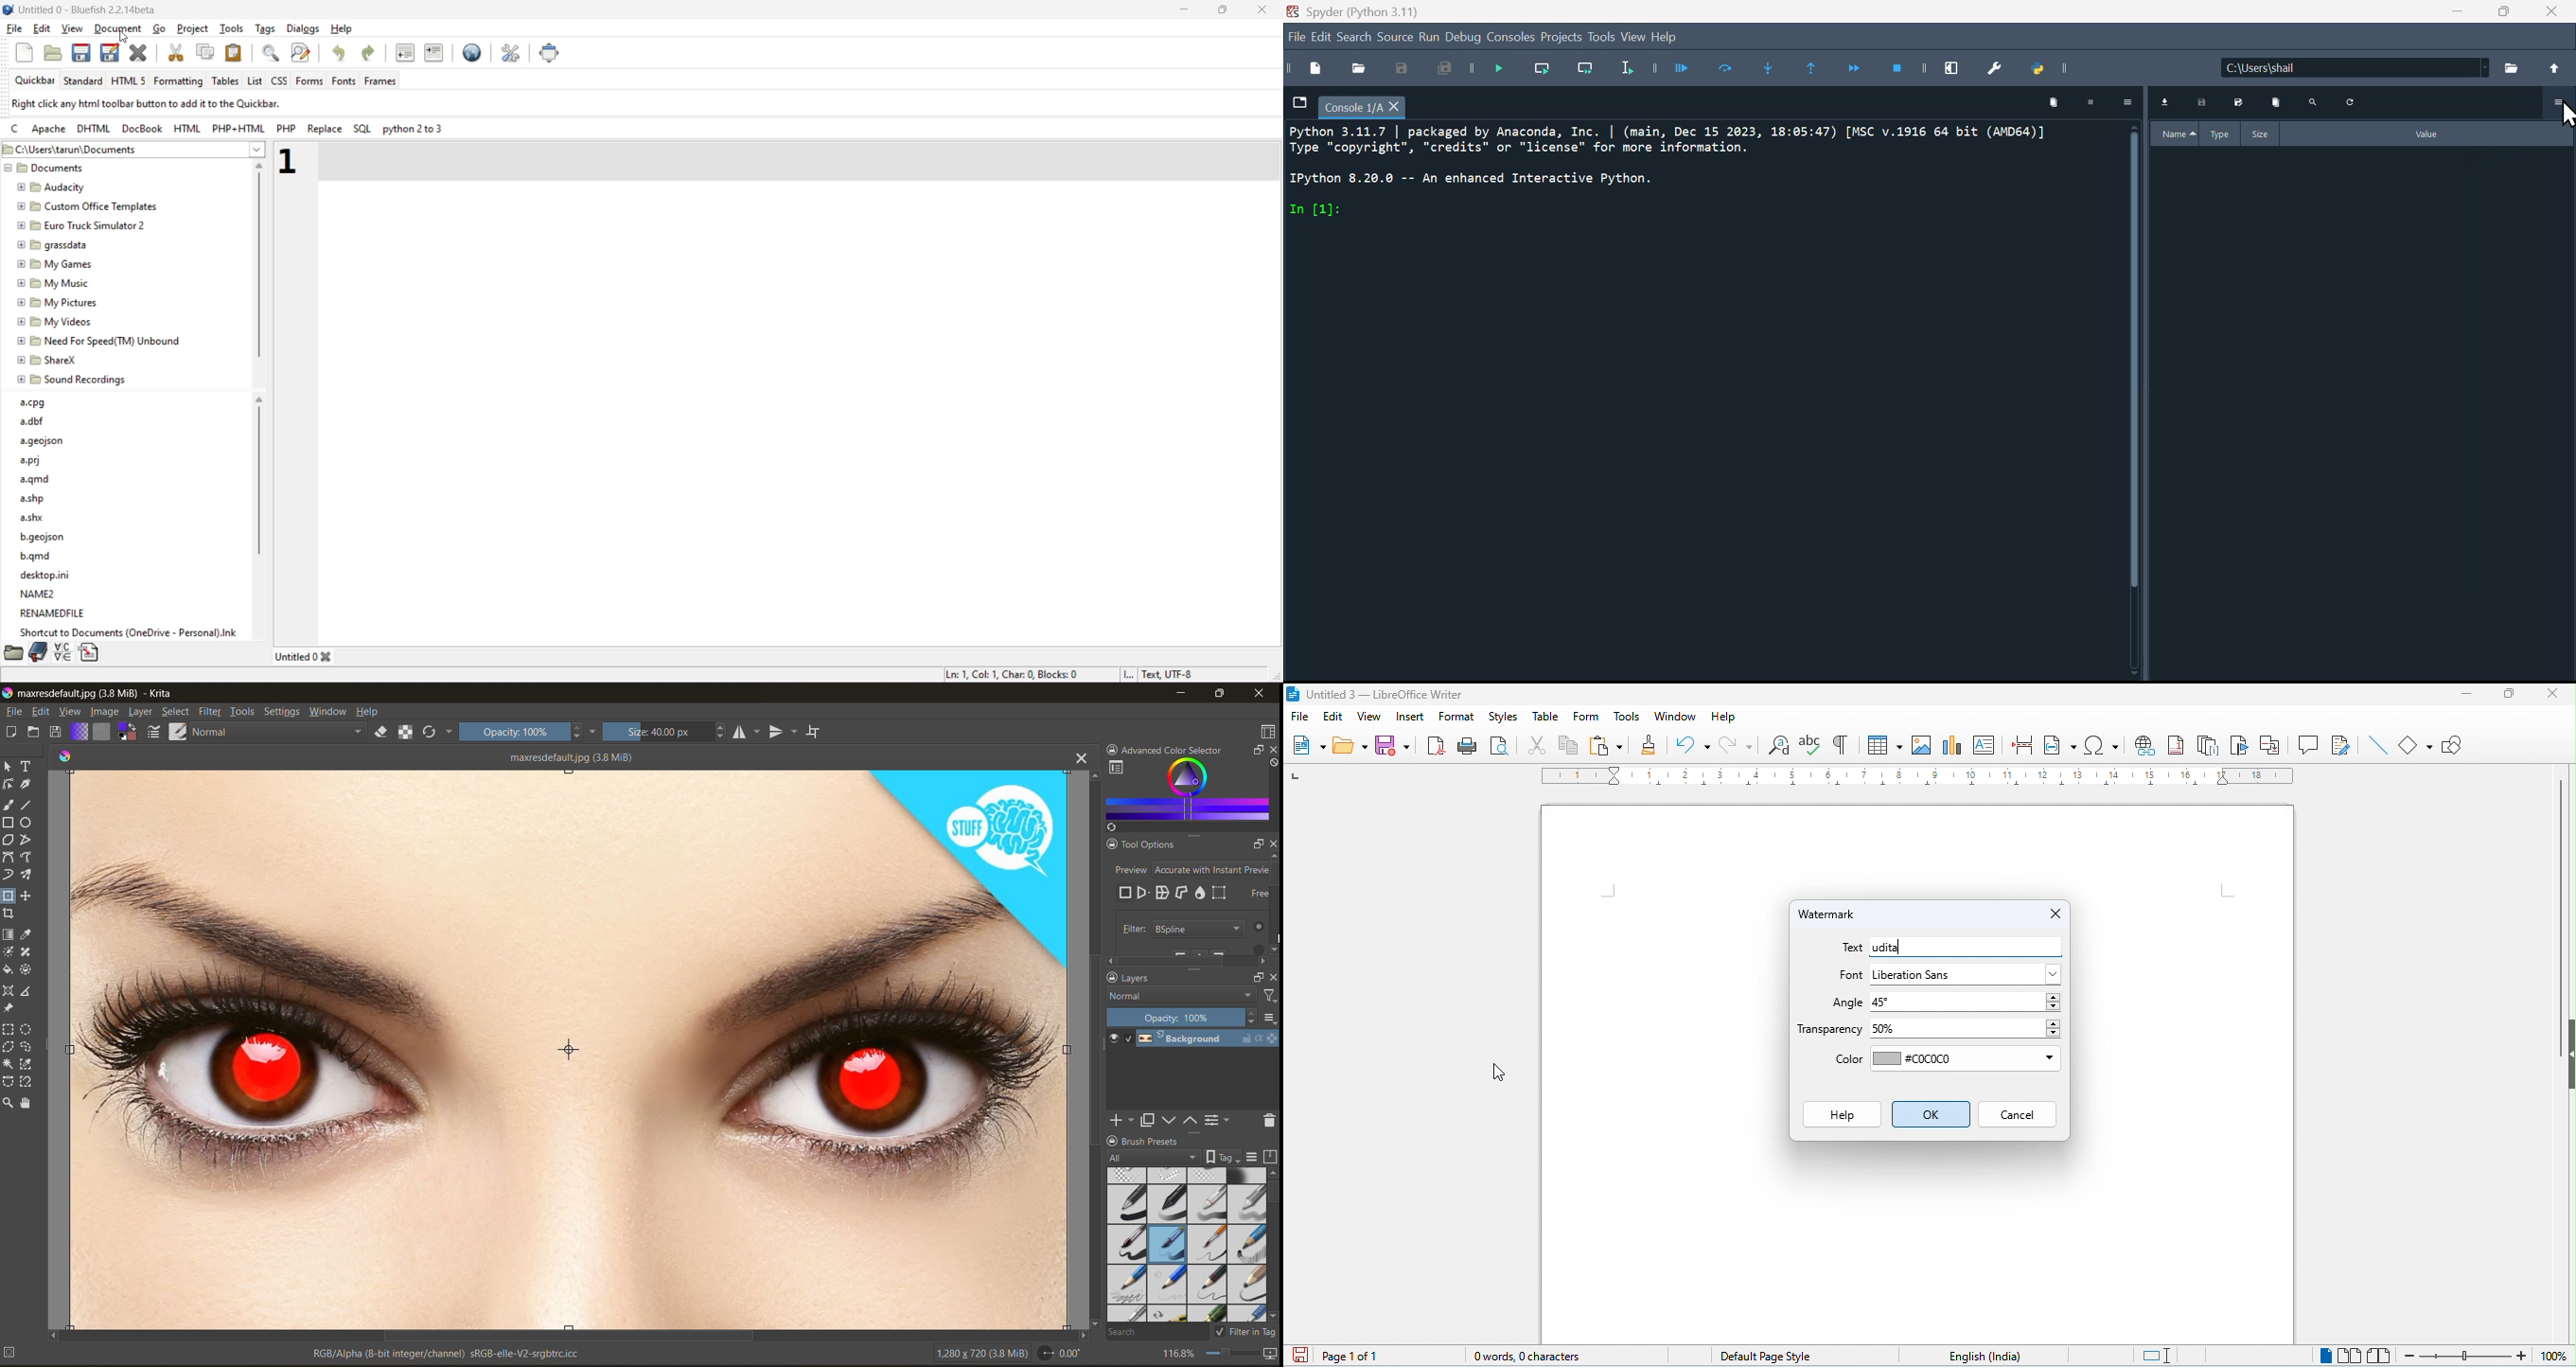  Describe the element at coordinates (1392, 38) in the screenshot. I see `source` at that location.